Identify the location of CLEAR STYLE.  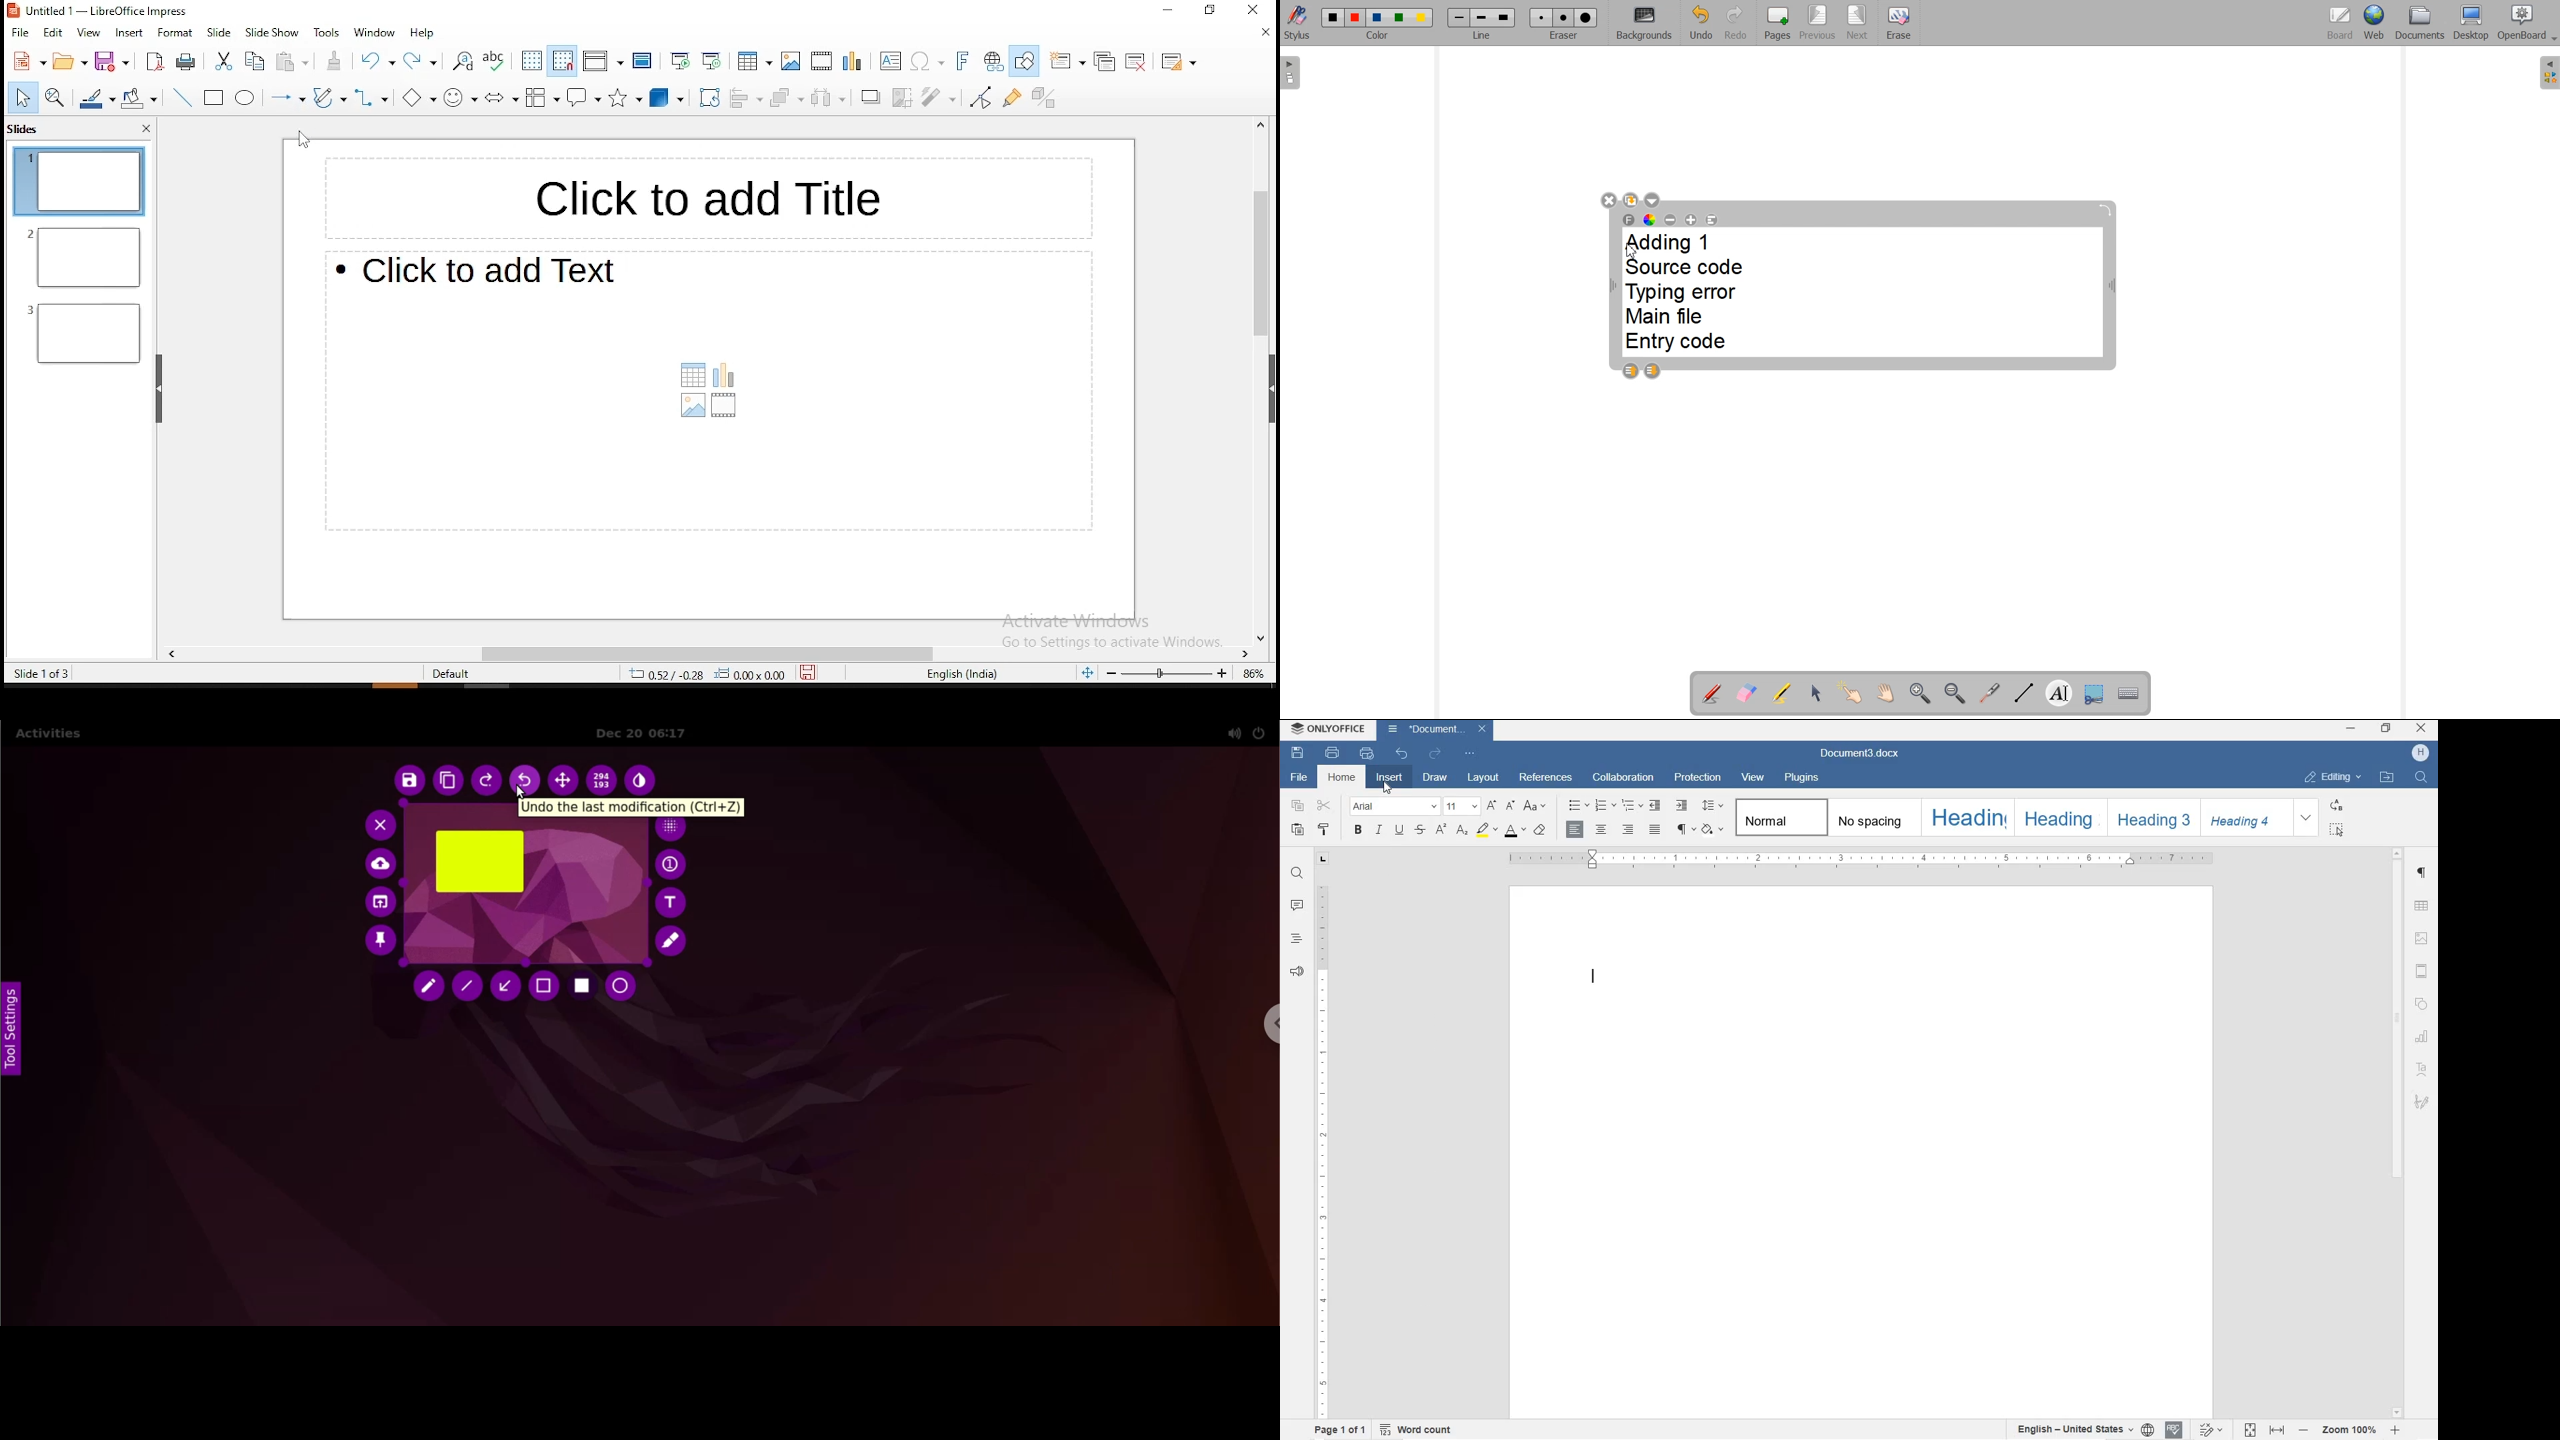
(1541, 831).